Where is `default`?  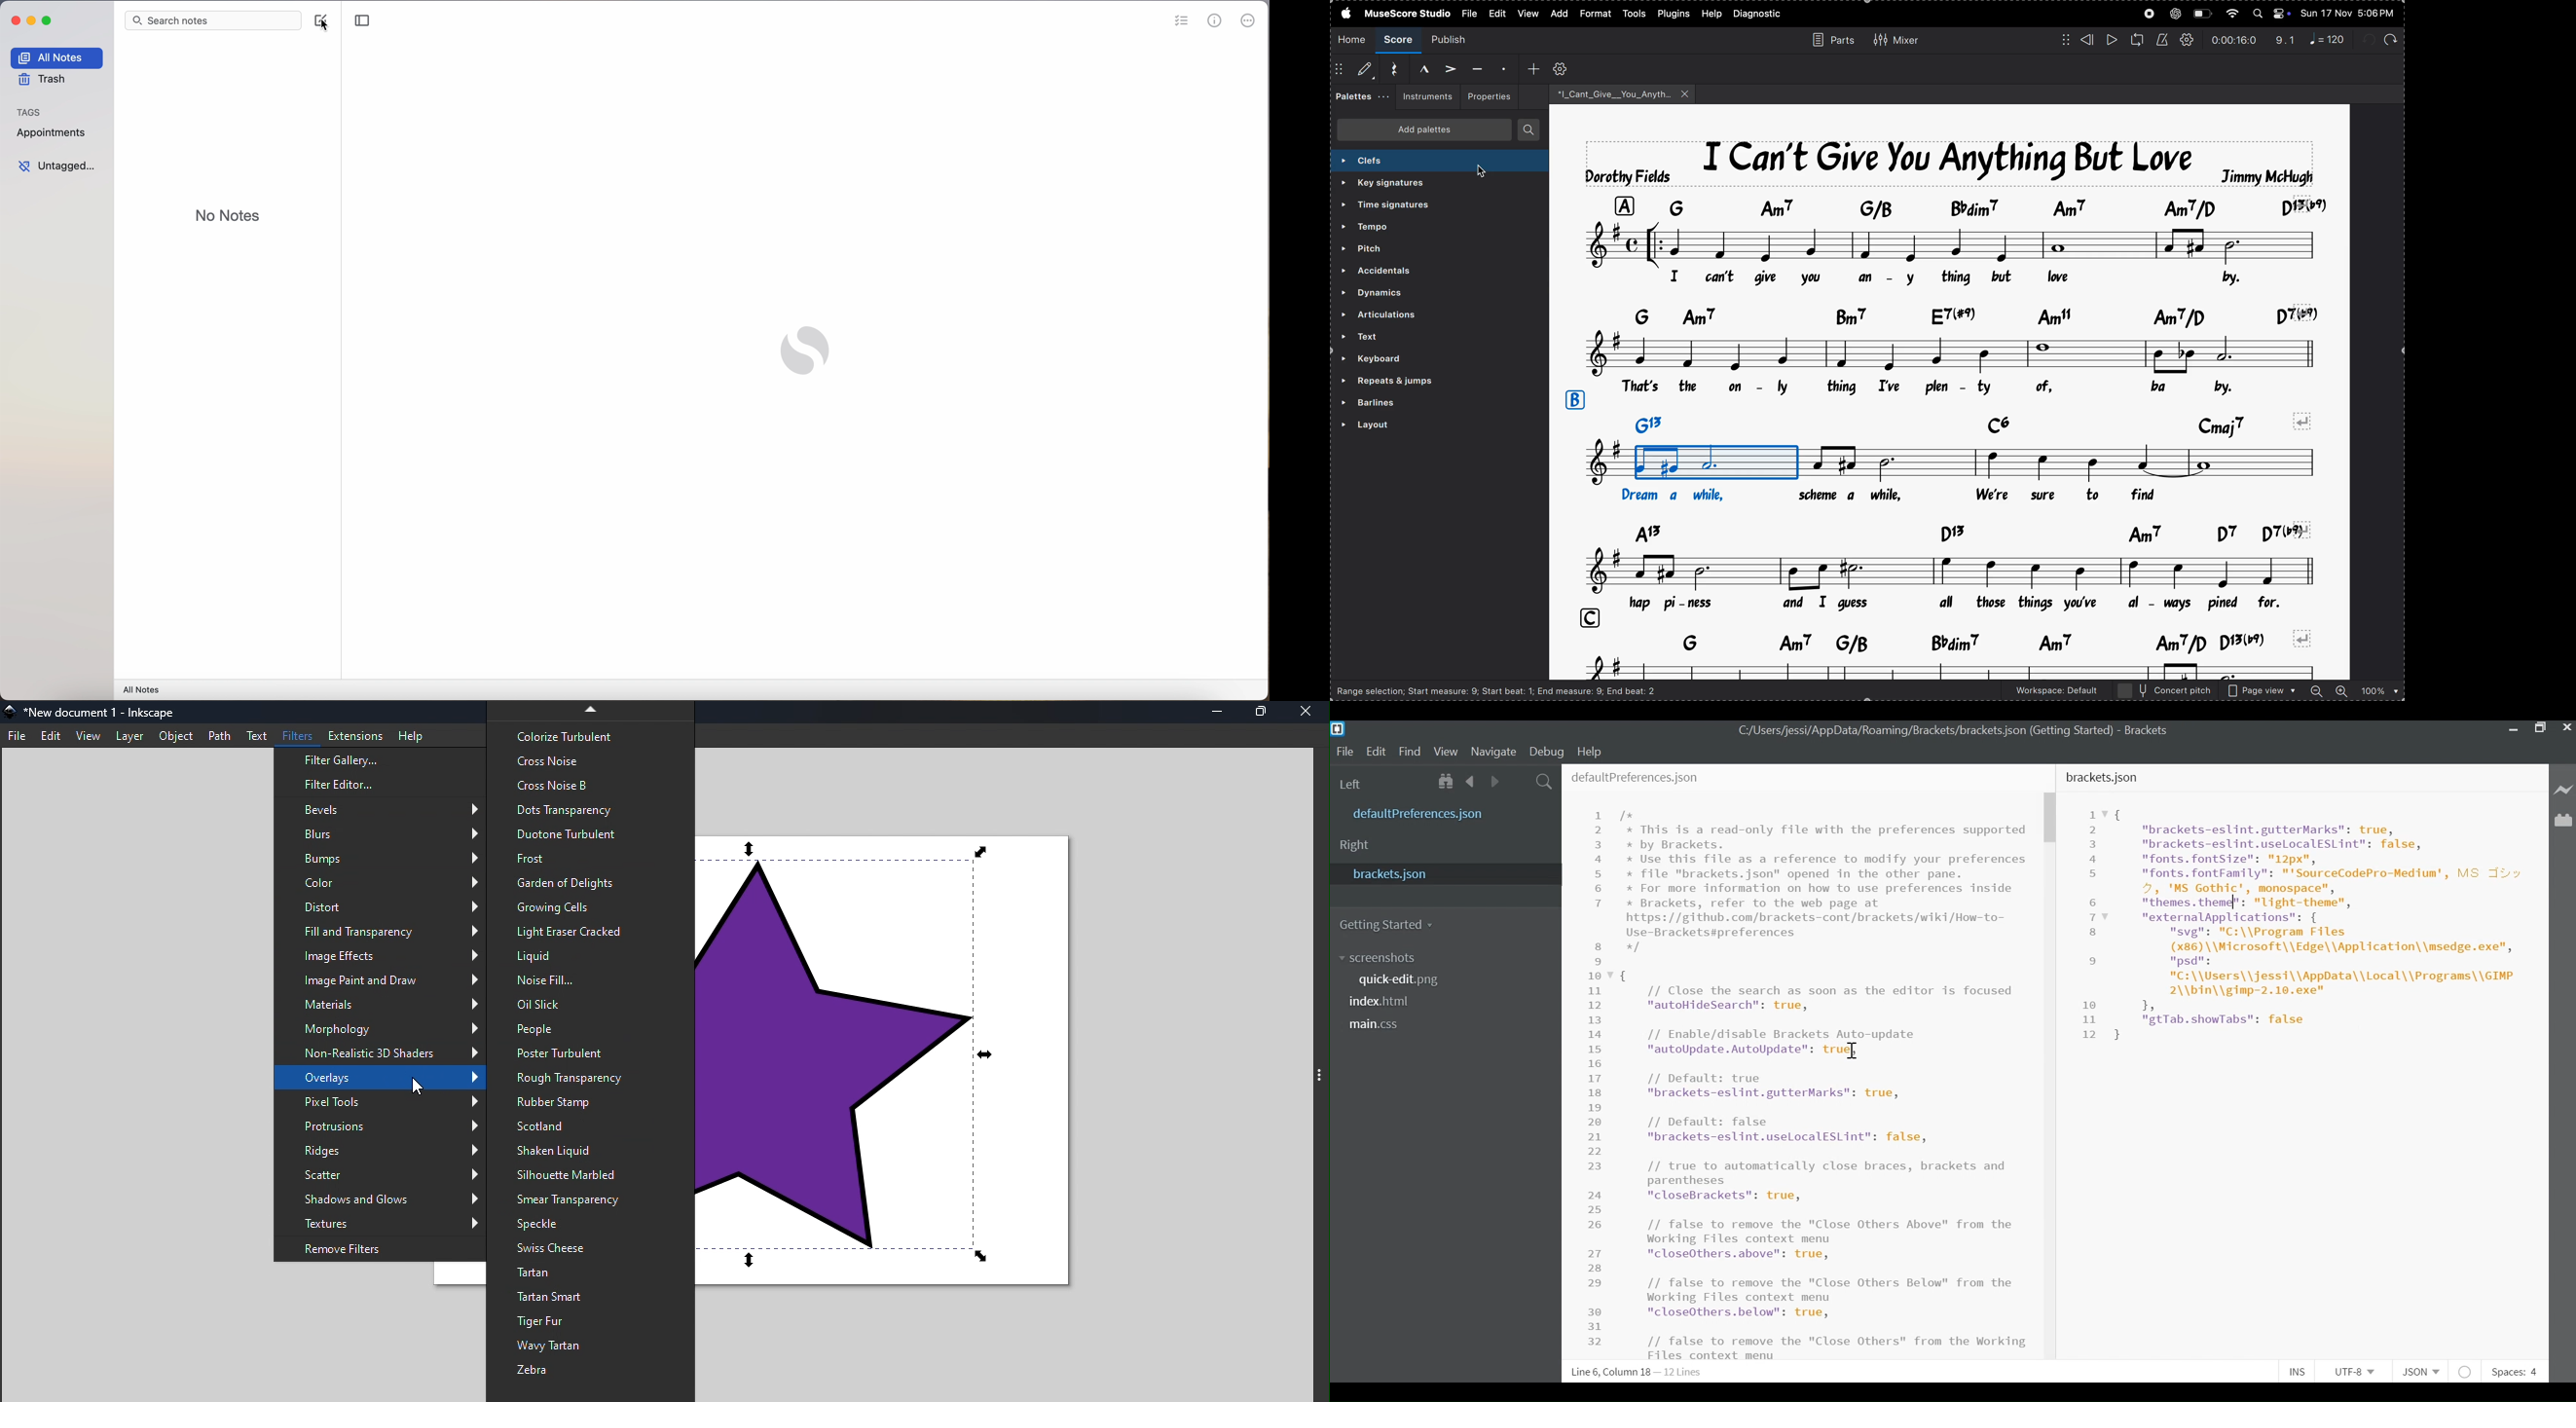 default is located at coordinates (1356, 71).